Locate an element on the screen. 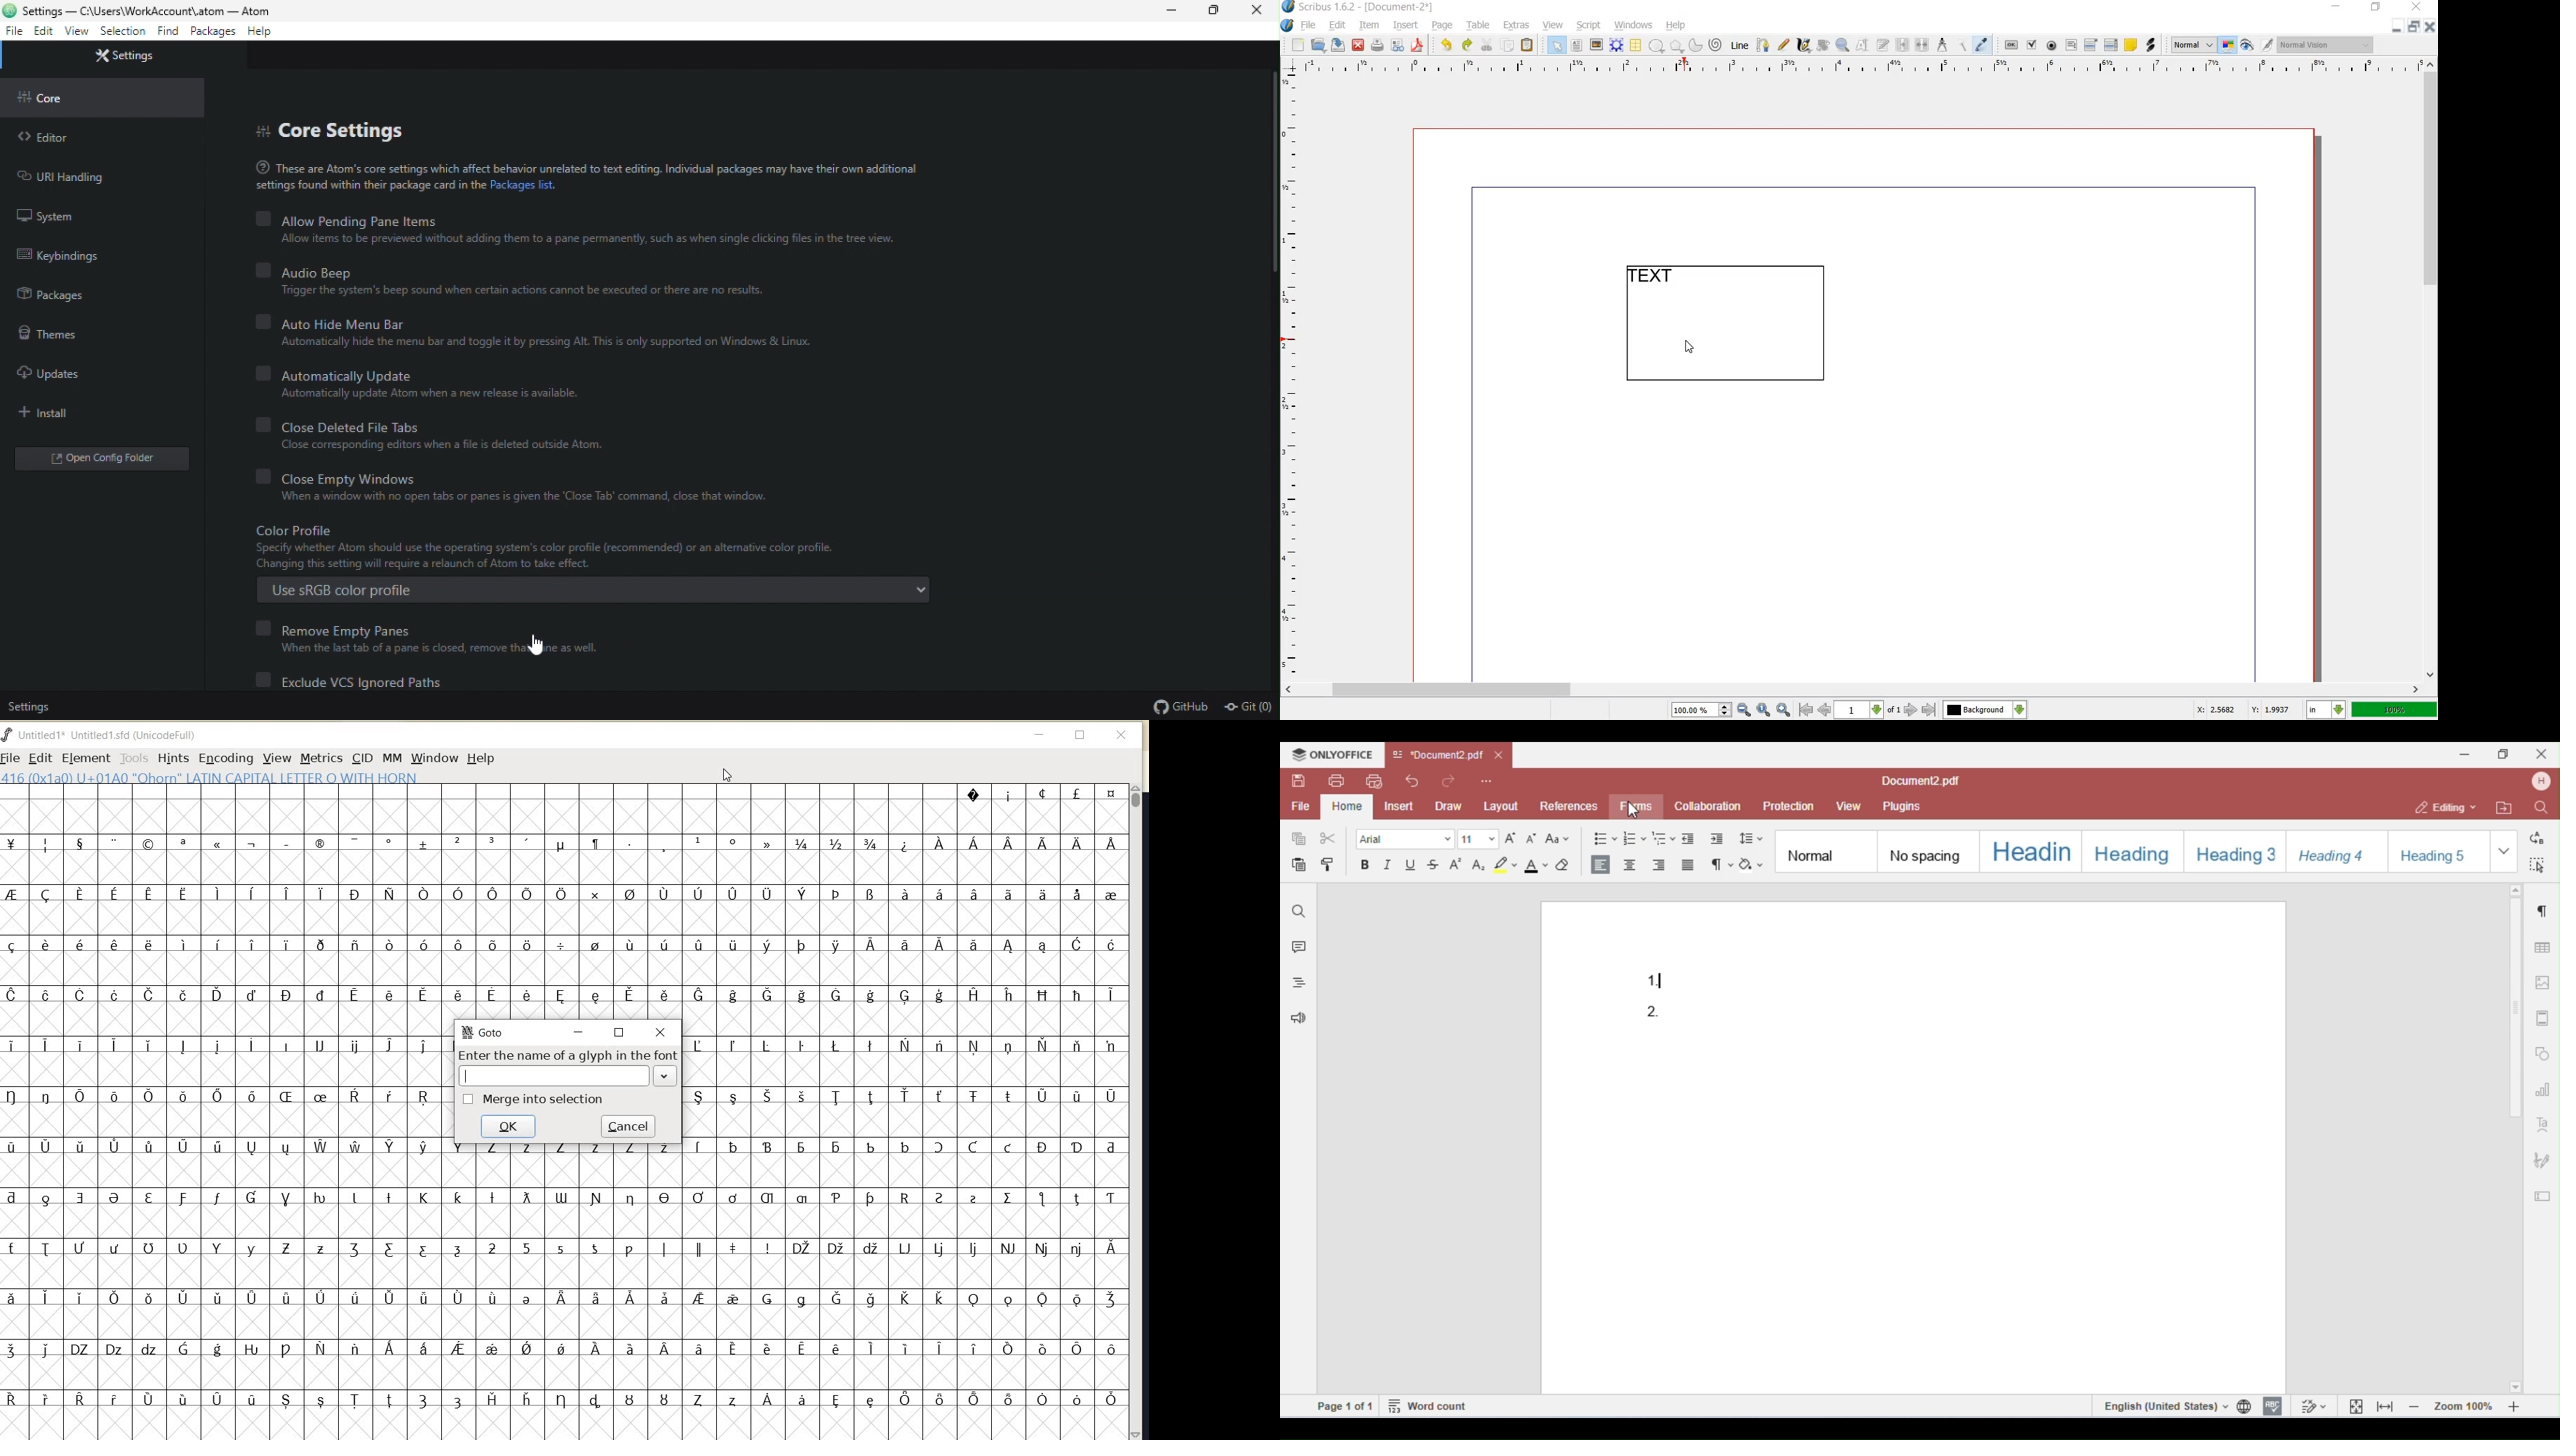 The image size is (2576, 1456). glyph characters & numbers is located at coordinates (563, 902).